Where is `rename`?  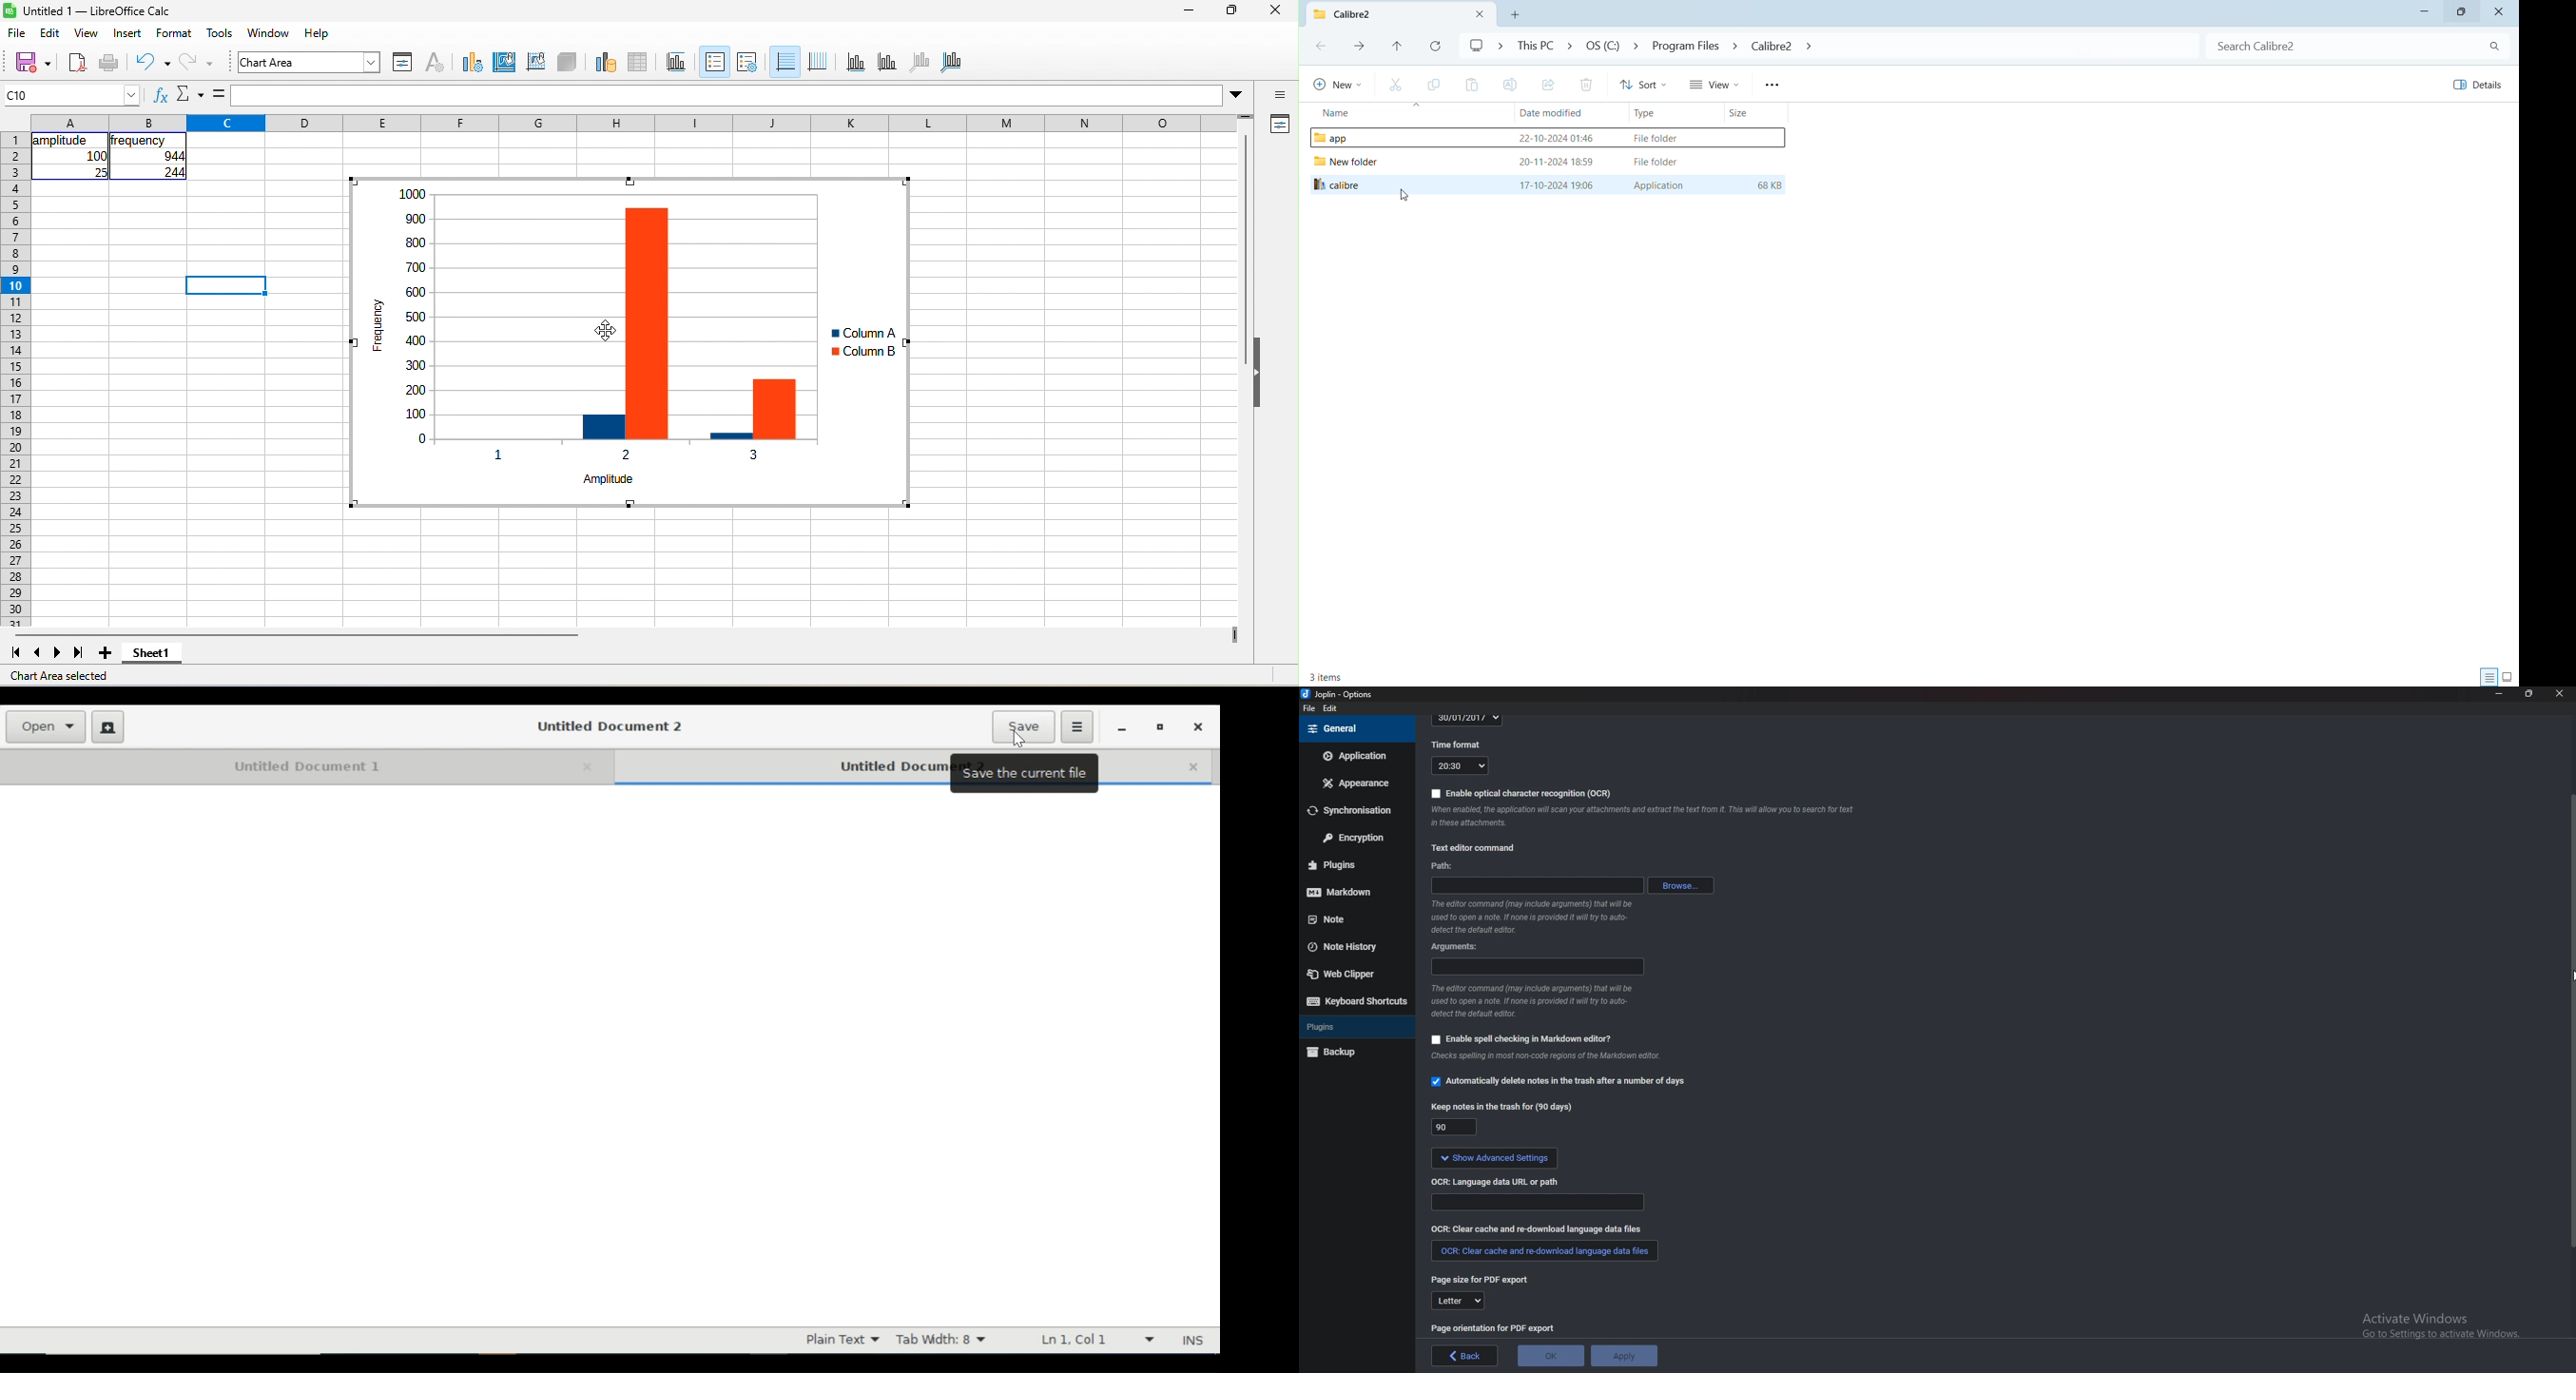 rename is located at coordinates (1511, 84).